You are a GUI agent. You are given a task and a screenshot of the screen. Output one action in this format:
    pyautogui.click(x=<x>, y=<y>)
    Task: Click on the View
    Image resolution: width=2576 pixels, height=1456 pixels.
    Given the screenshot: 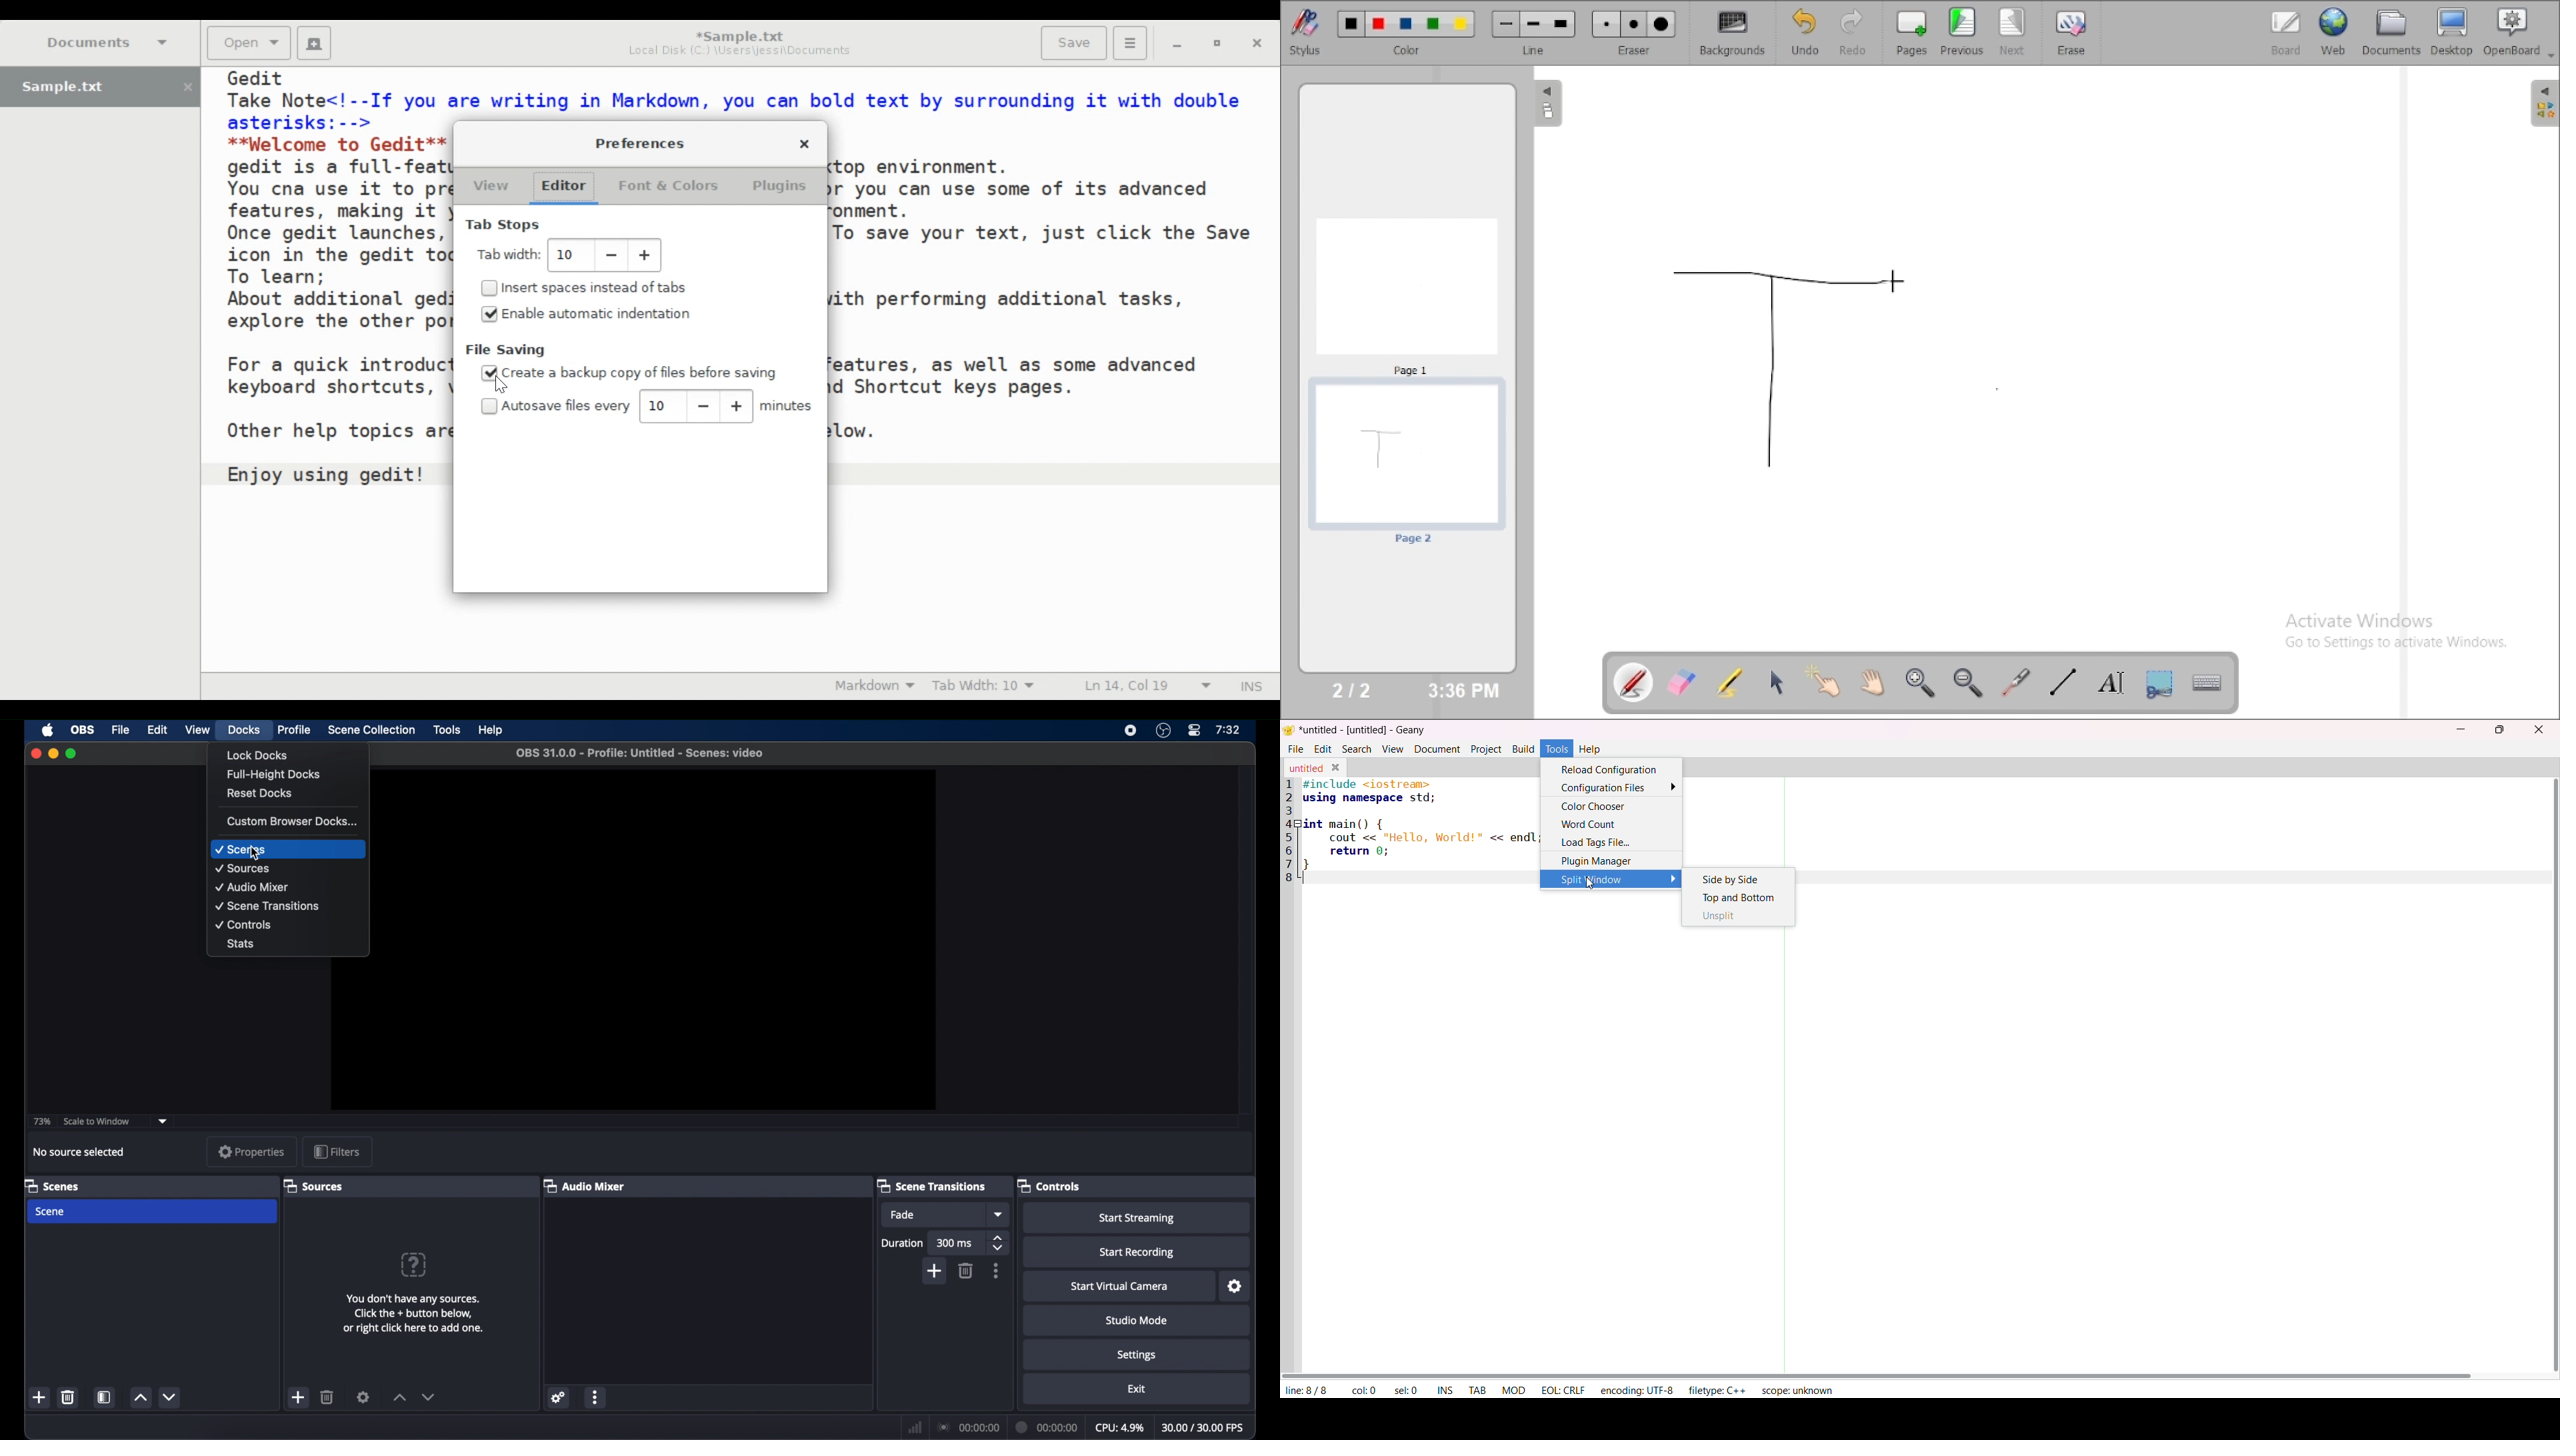 What is the action you would take?
    pyautogui.click(x=1393, y=749)
    